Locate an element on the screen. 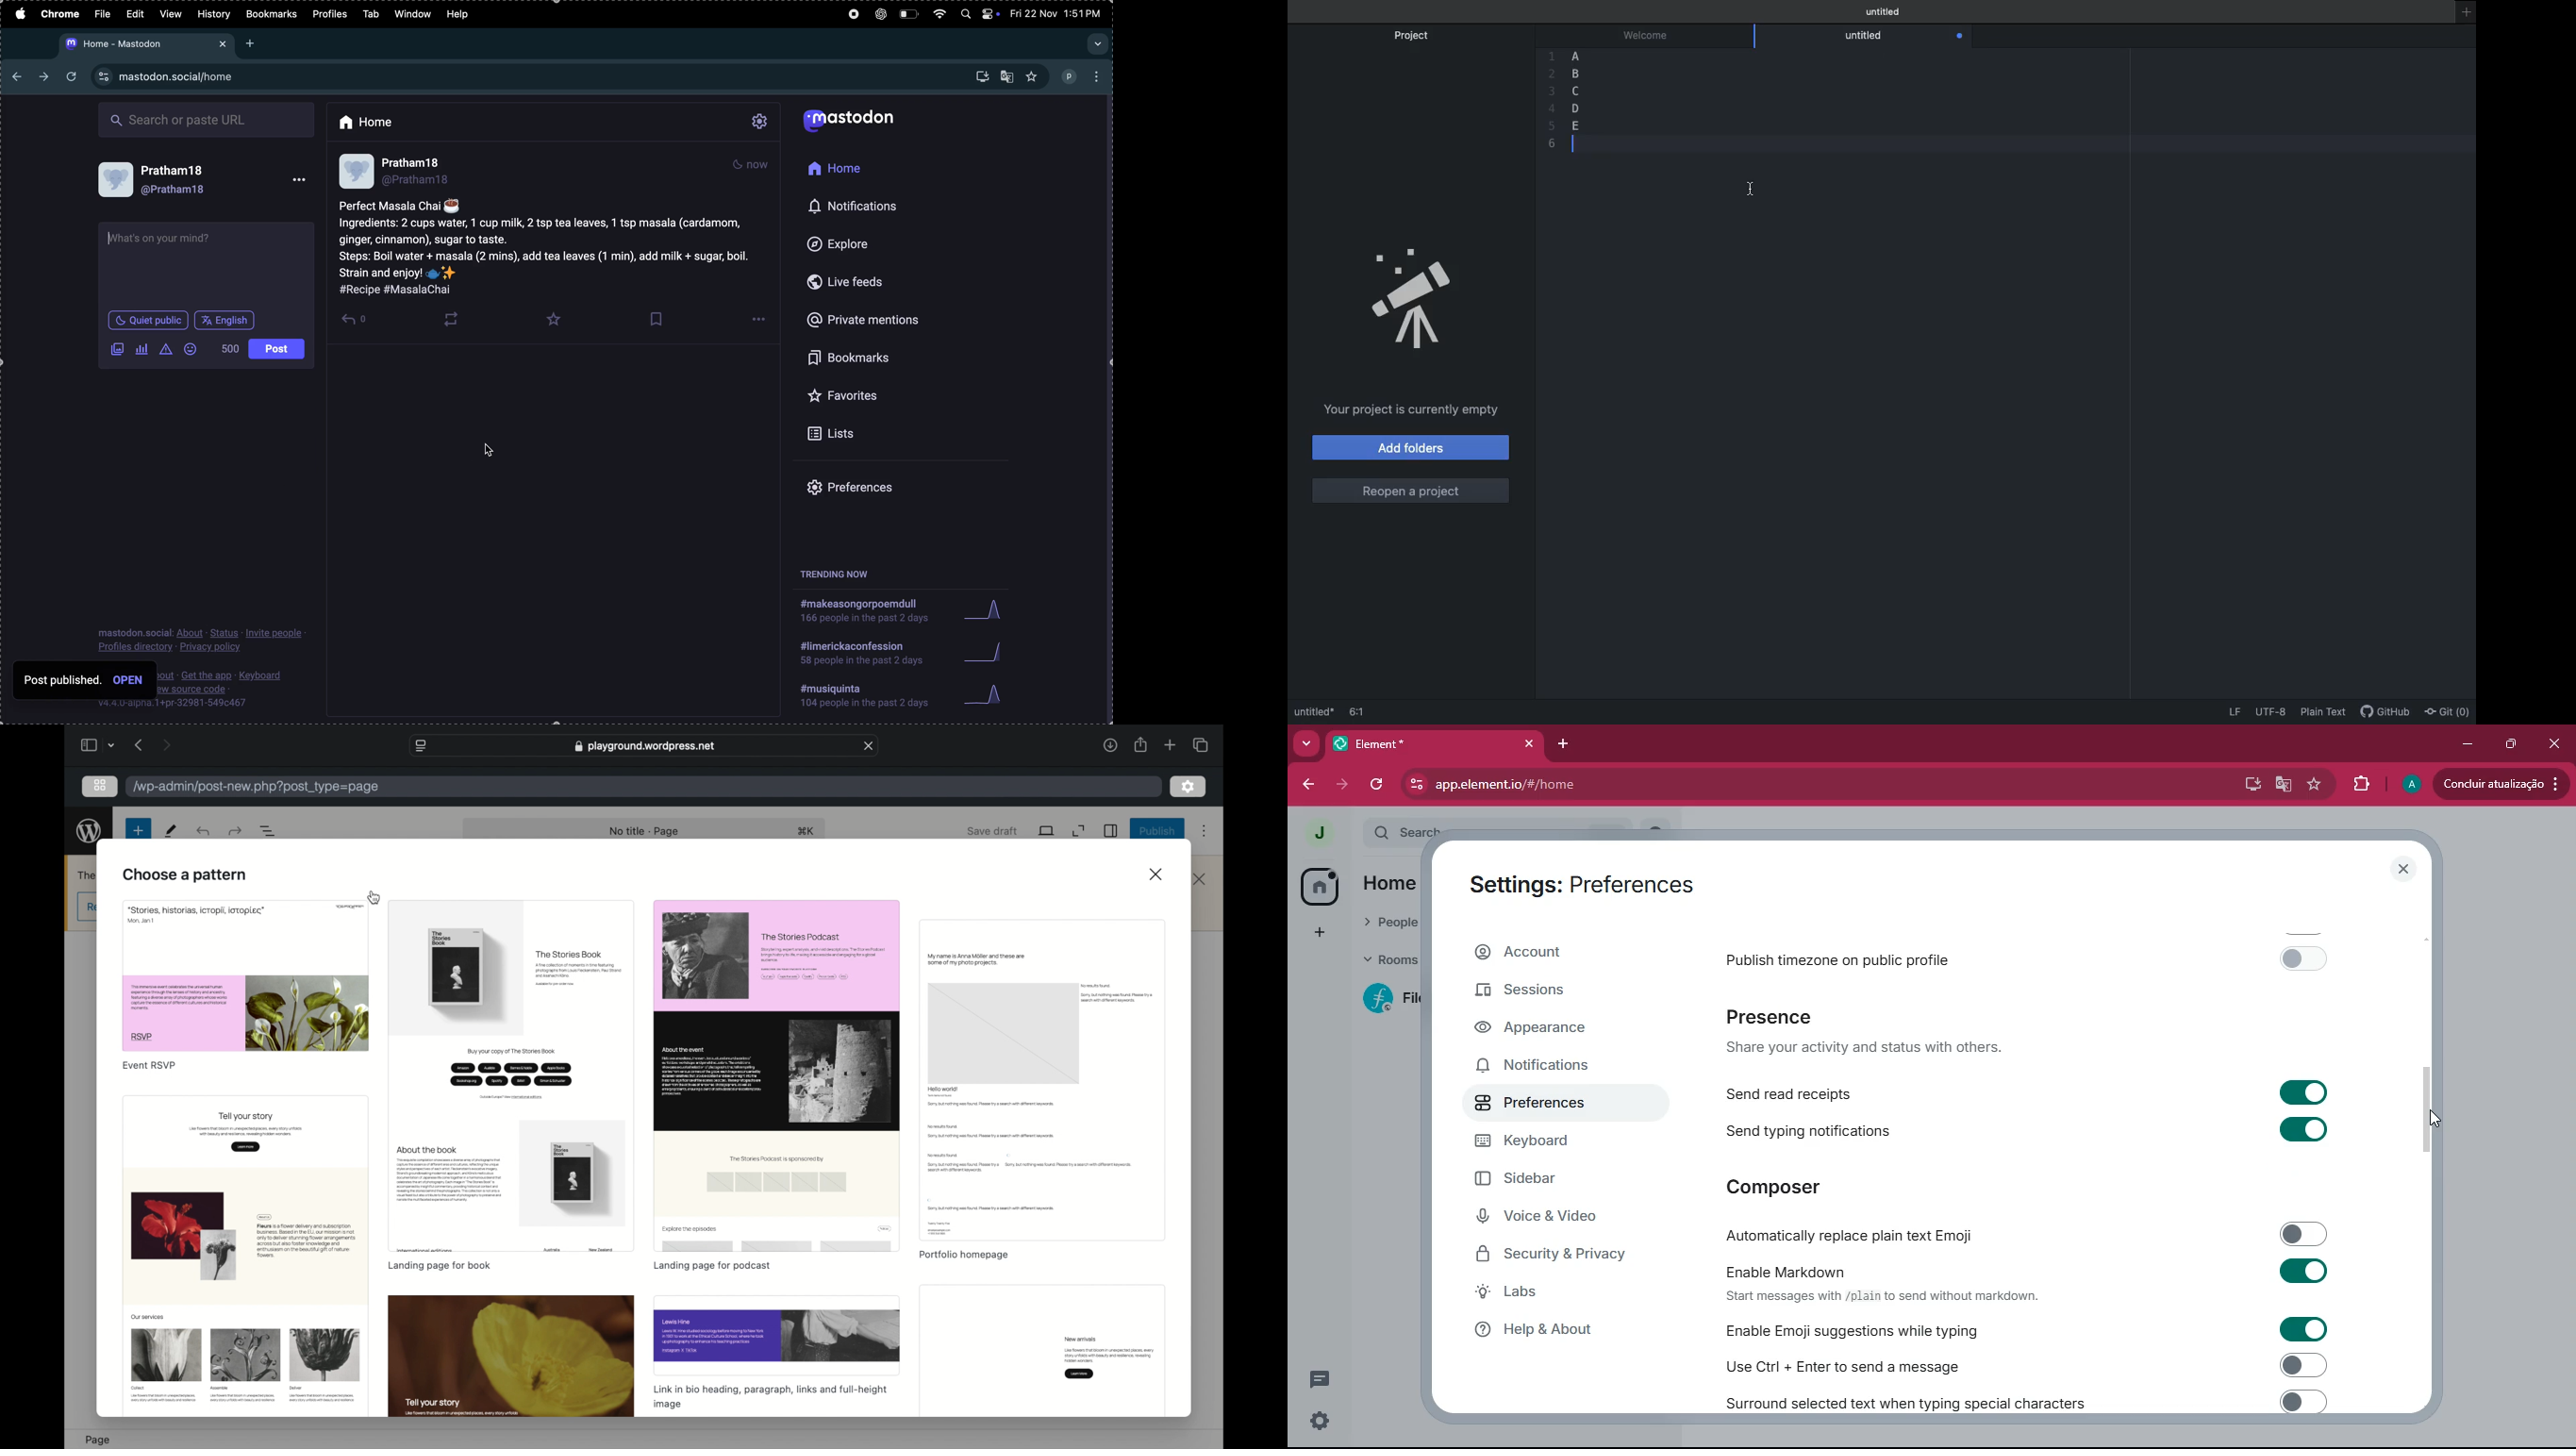 This screenshot has width=2576, height=1456. downloads is located at coordinates (979, 75).